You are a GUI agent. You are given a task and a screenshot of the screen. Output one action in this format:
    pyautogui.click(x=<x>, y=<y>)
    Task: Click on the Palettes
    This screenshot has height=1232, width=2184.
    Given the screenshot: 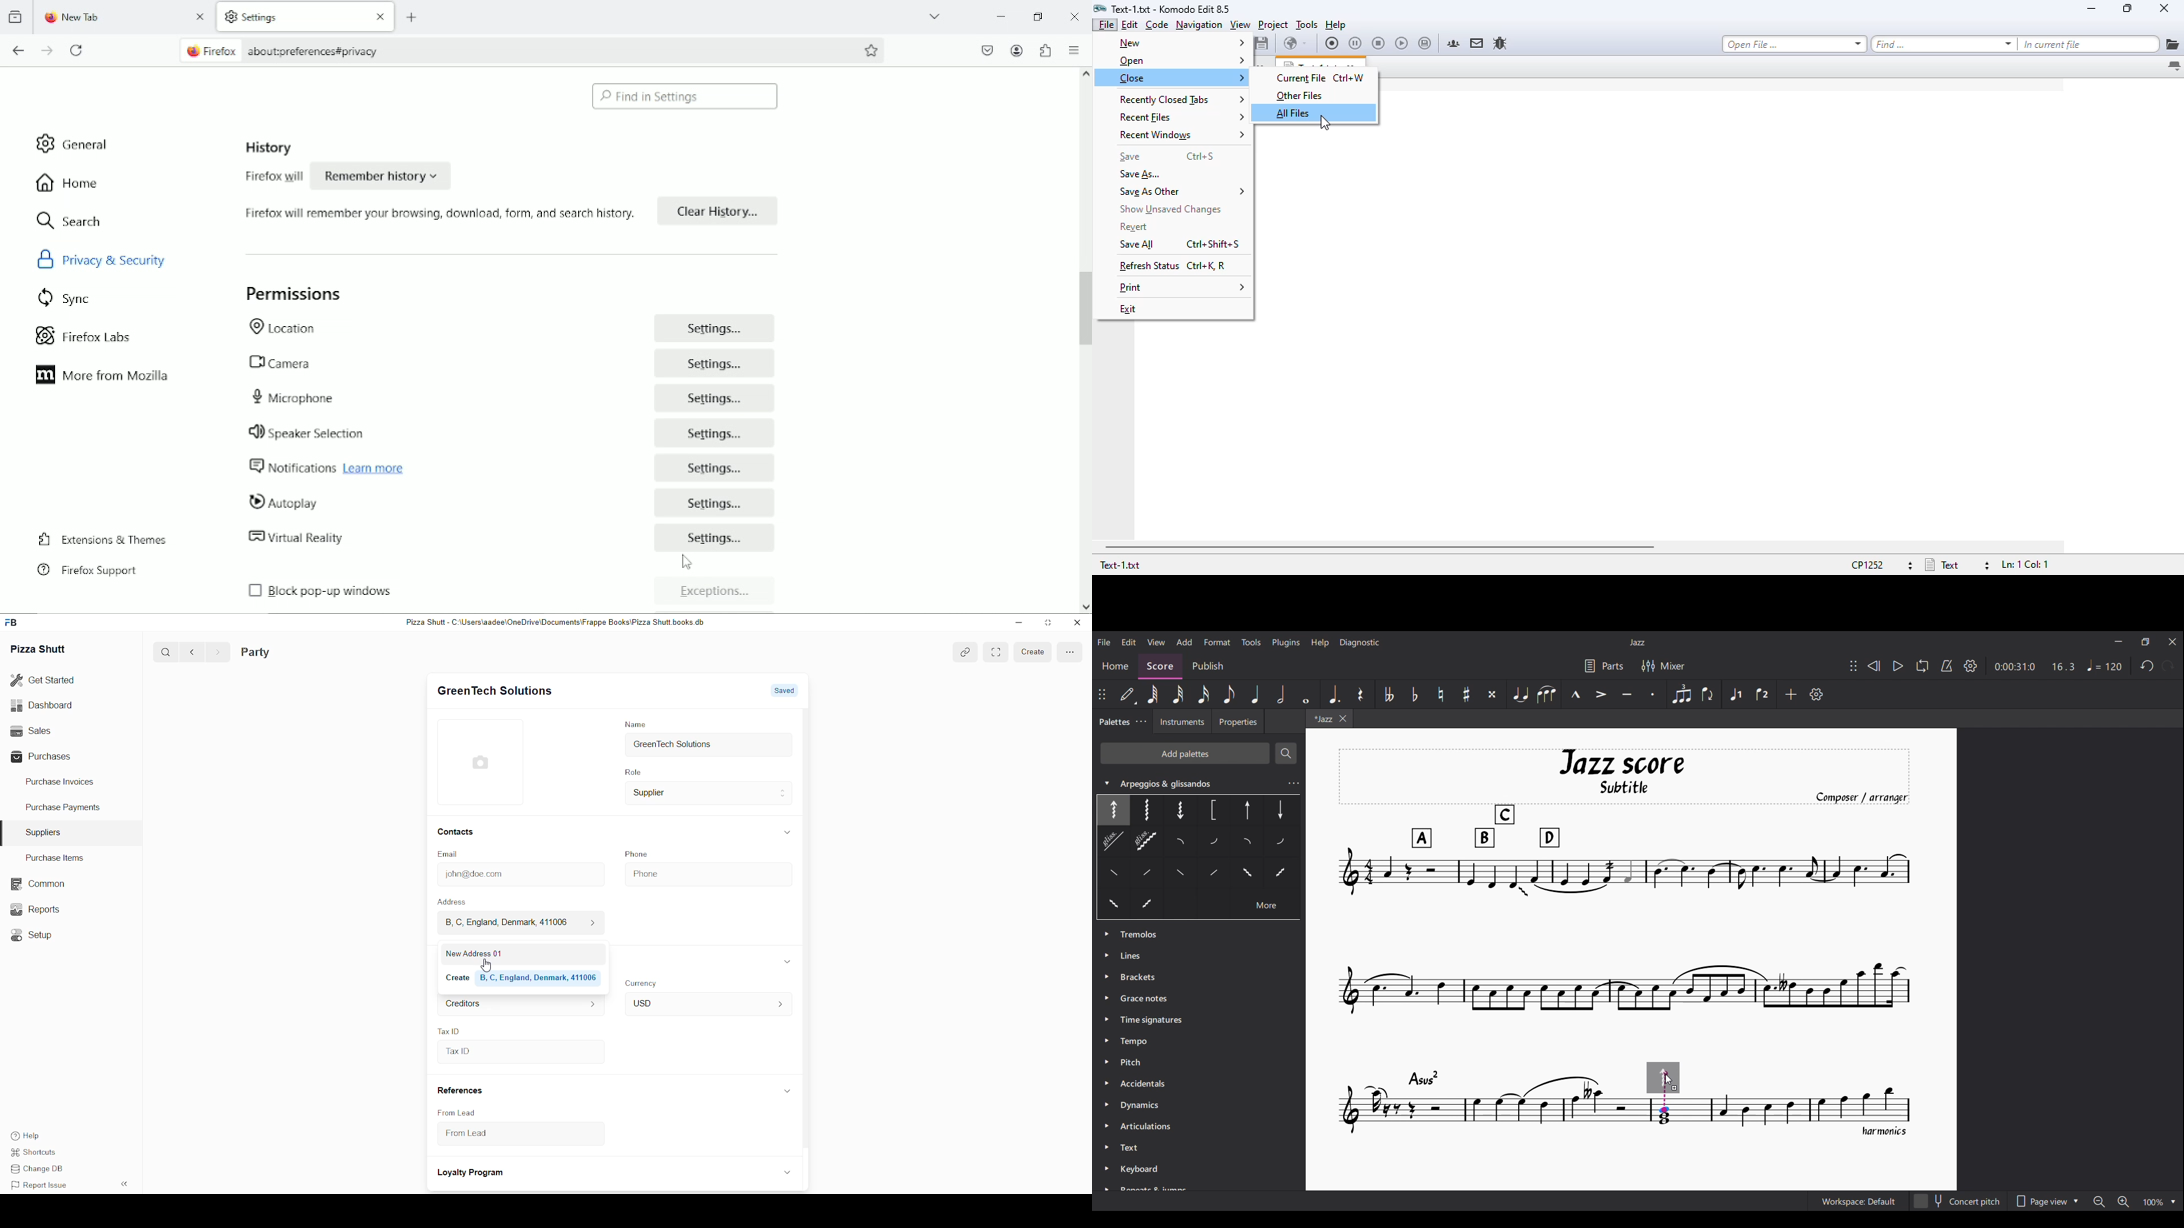 What is the action you would take?
    pyautogui.click(x=1112, y=724)
    